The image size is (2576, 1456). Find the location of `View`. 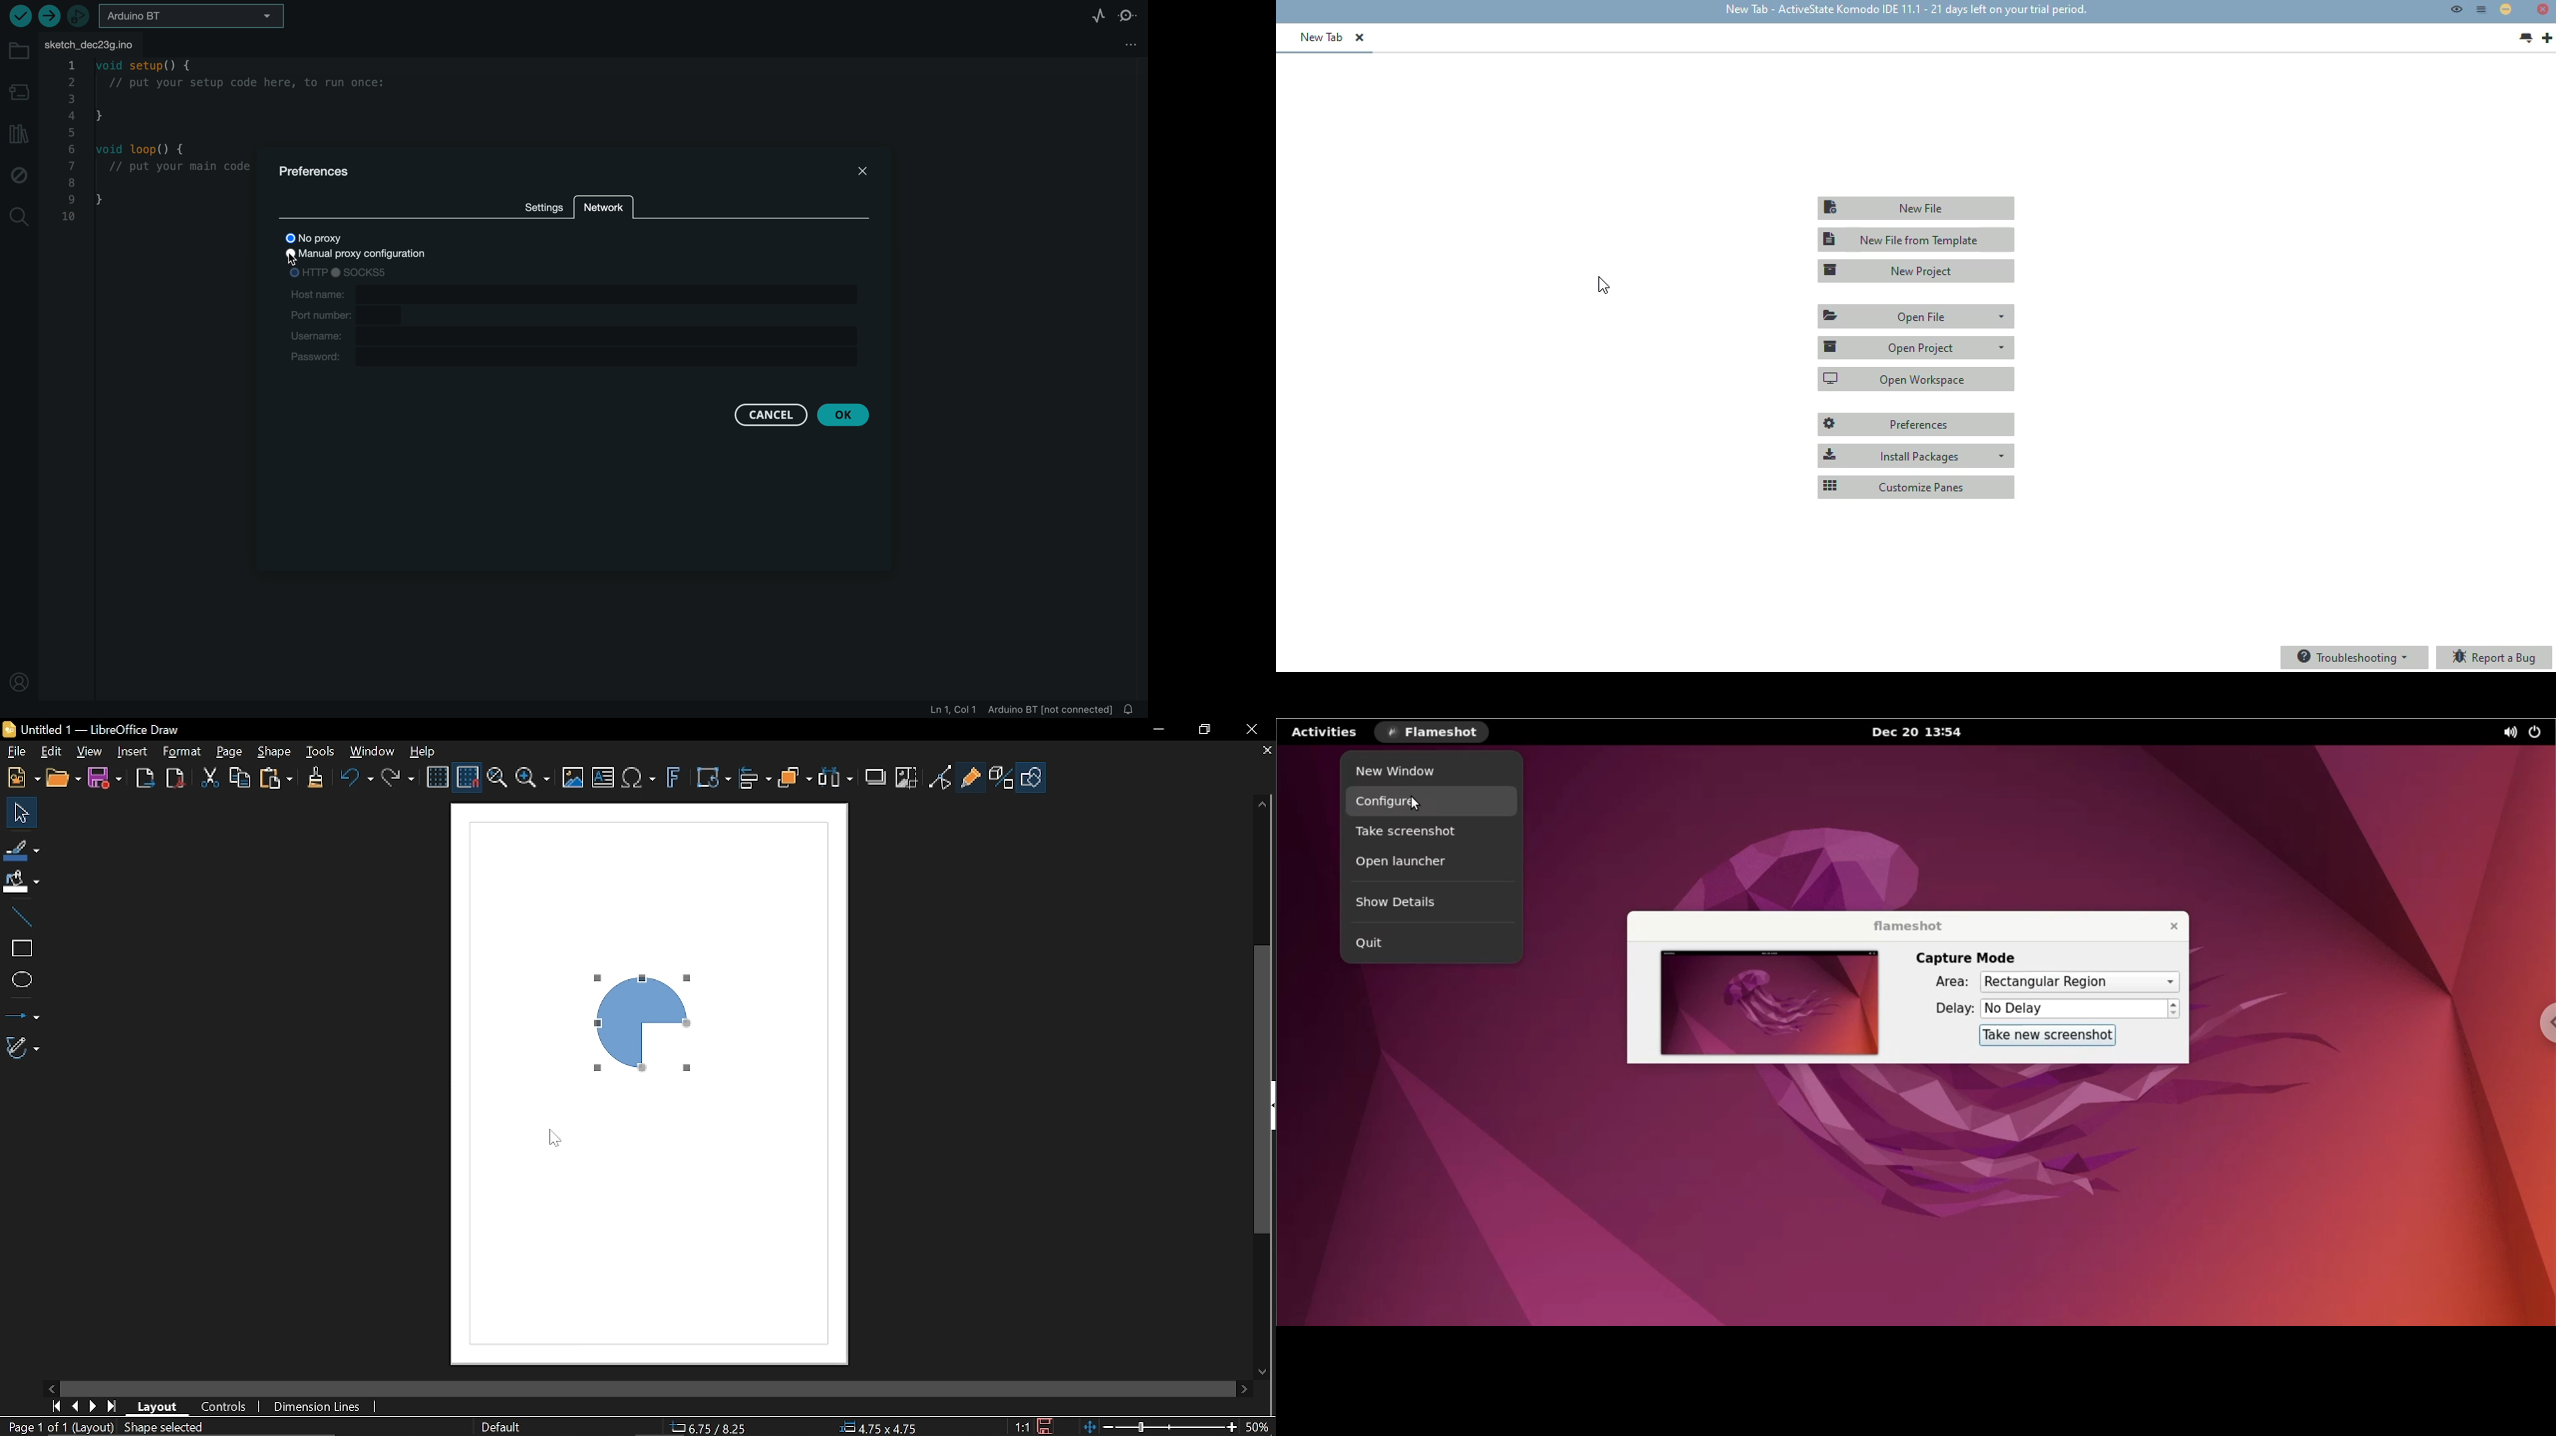

View is located at coordinates (90, 752).